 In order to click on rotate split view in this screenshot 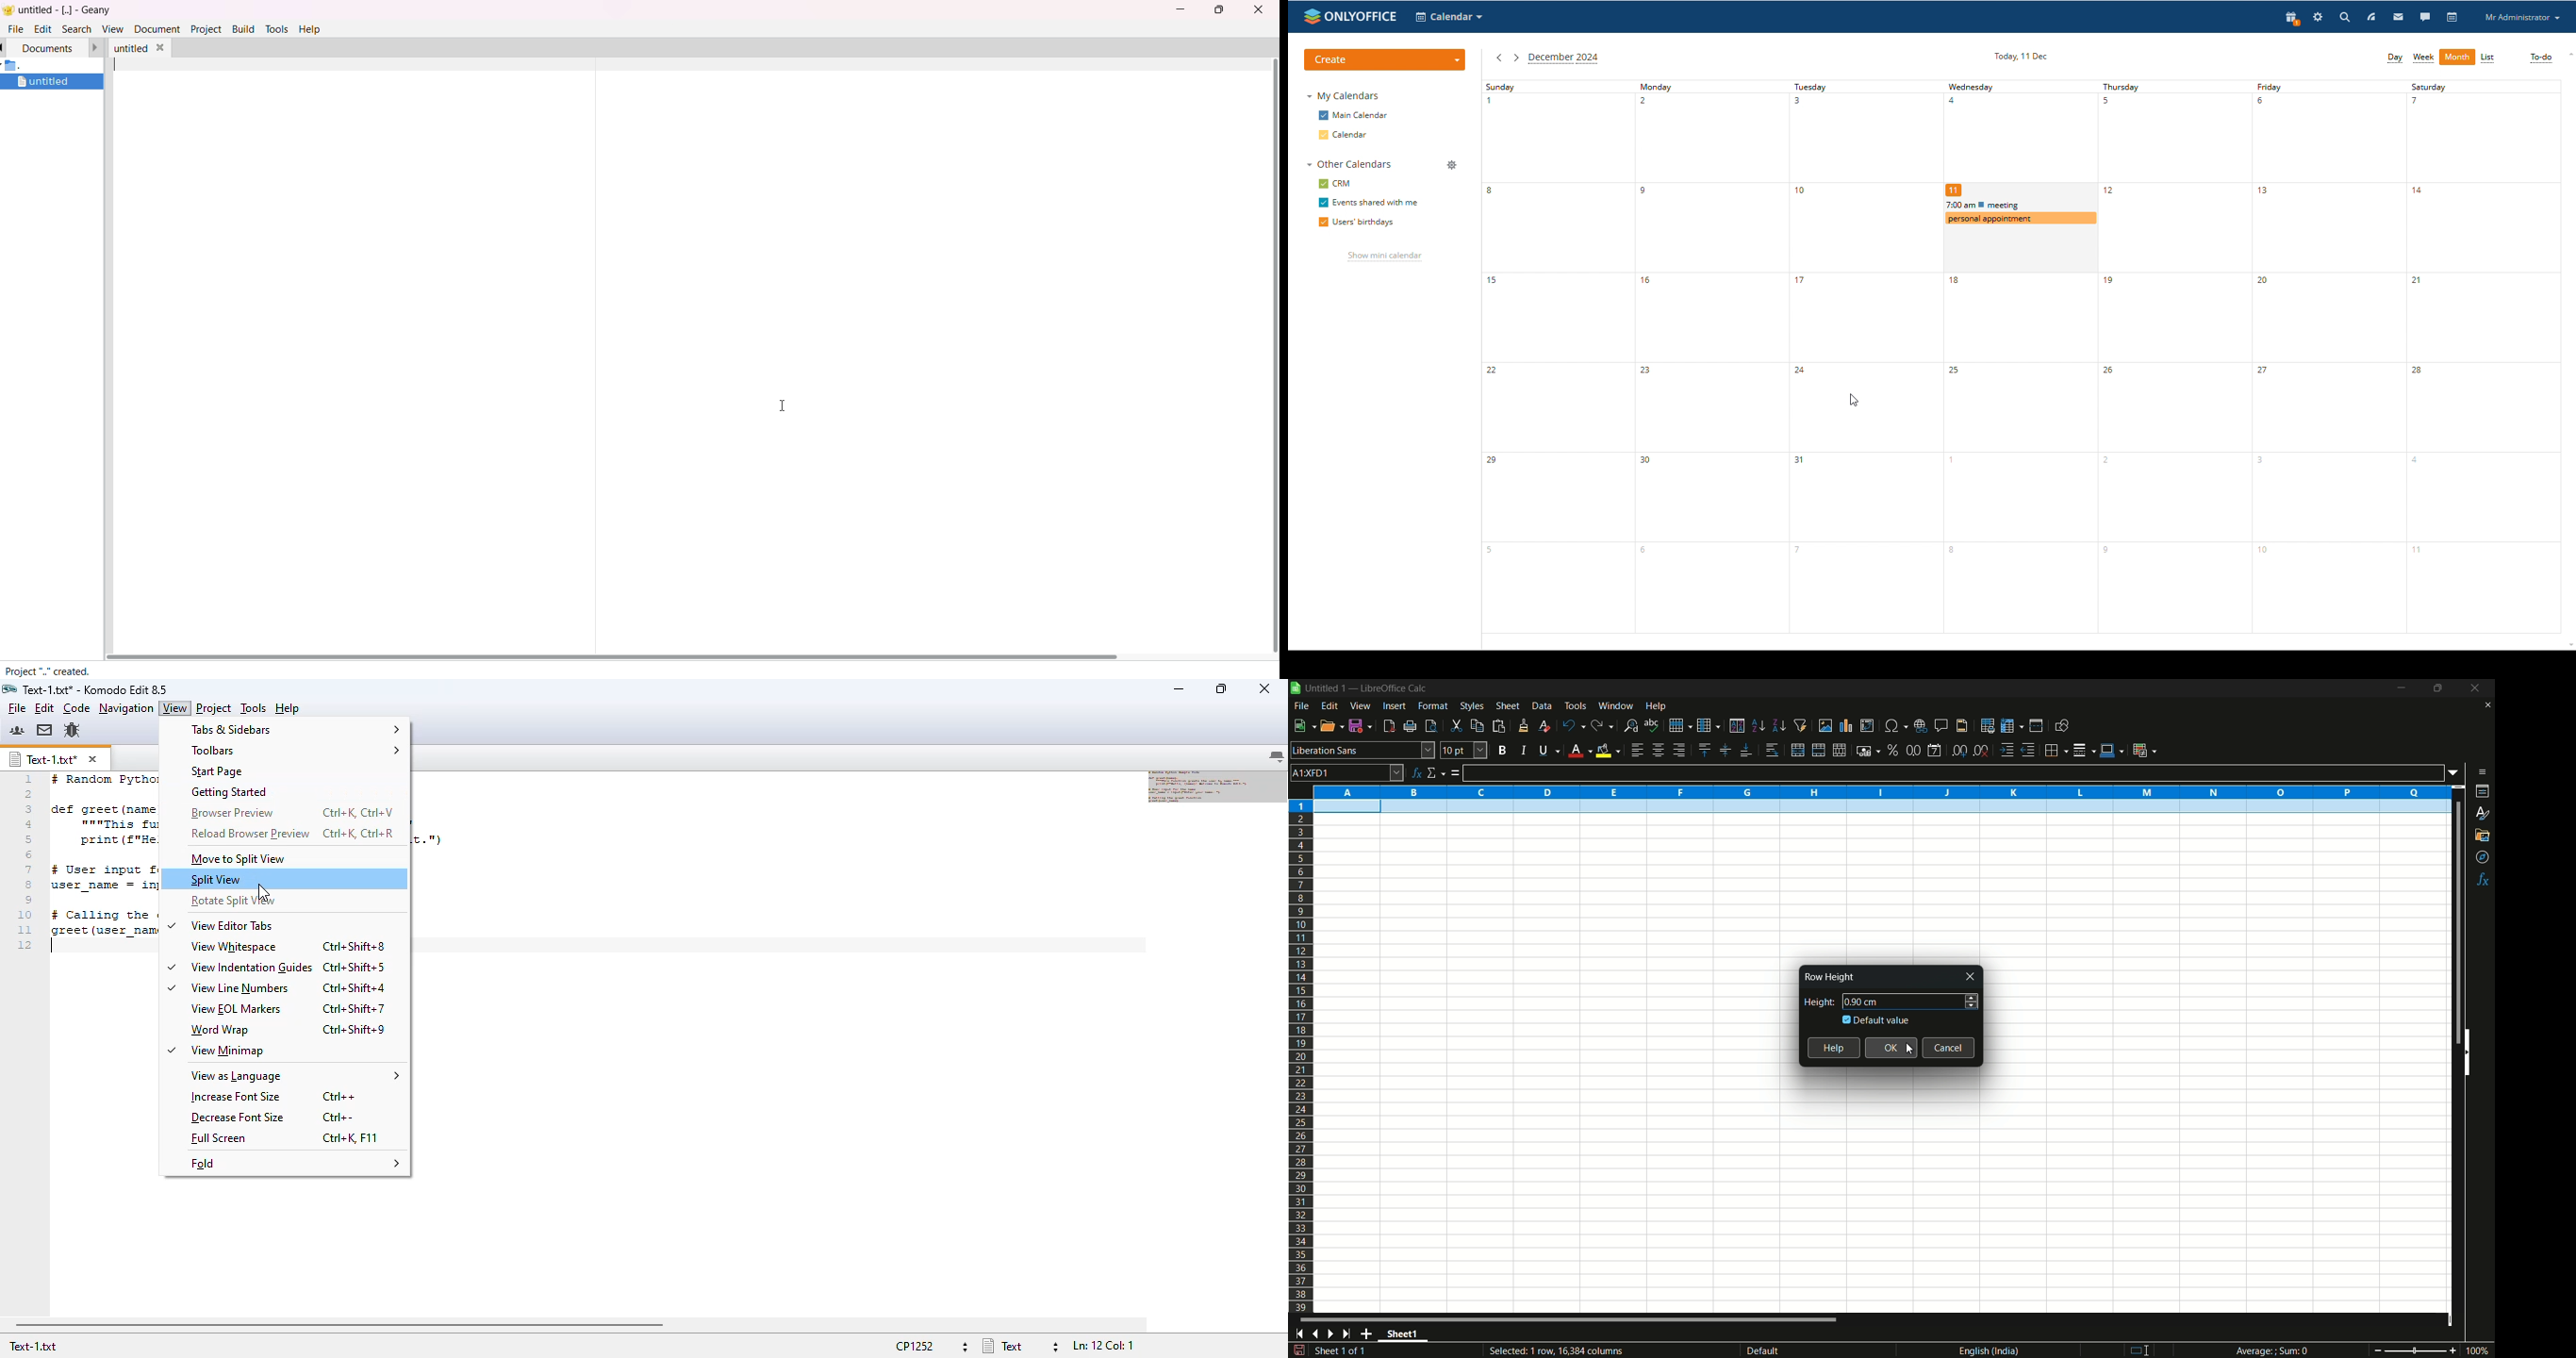, I will do `click(229, 901)`.